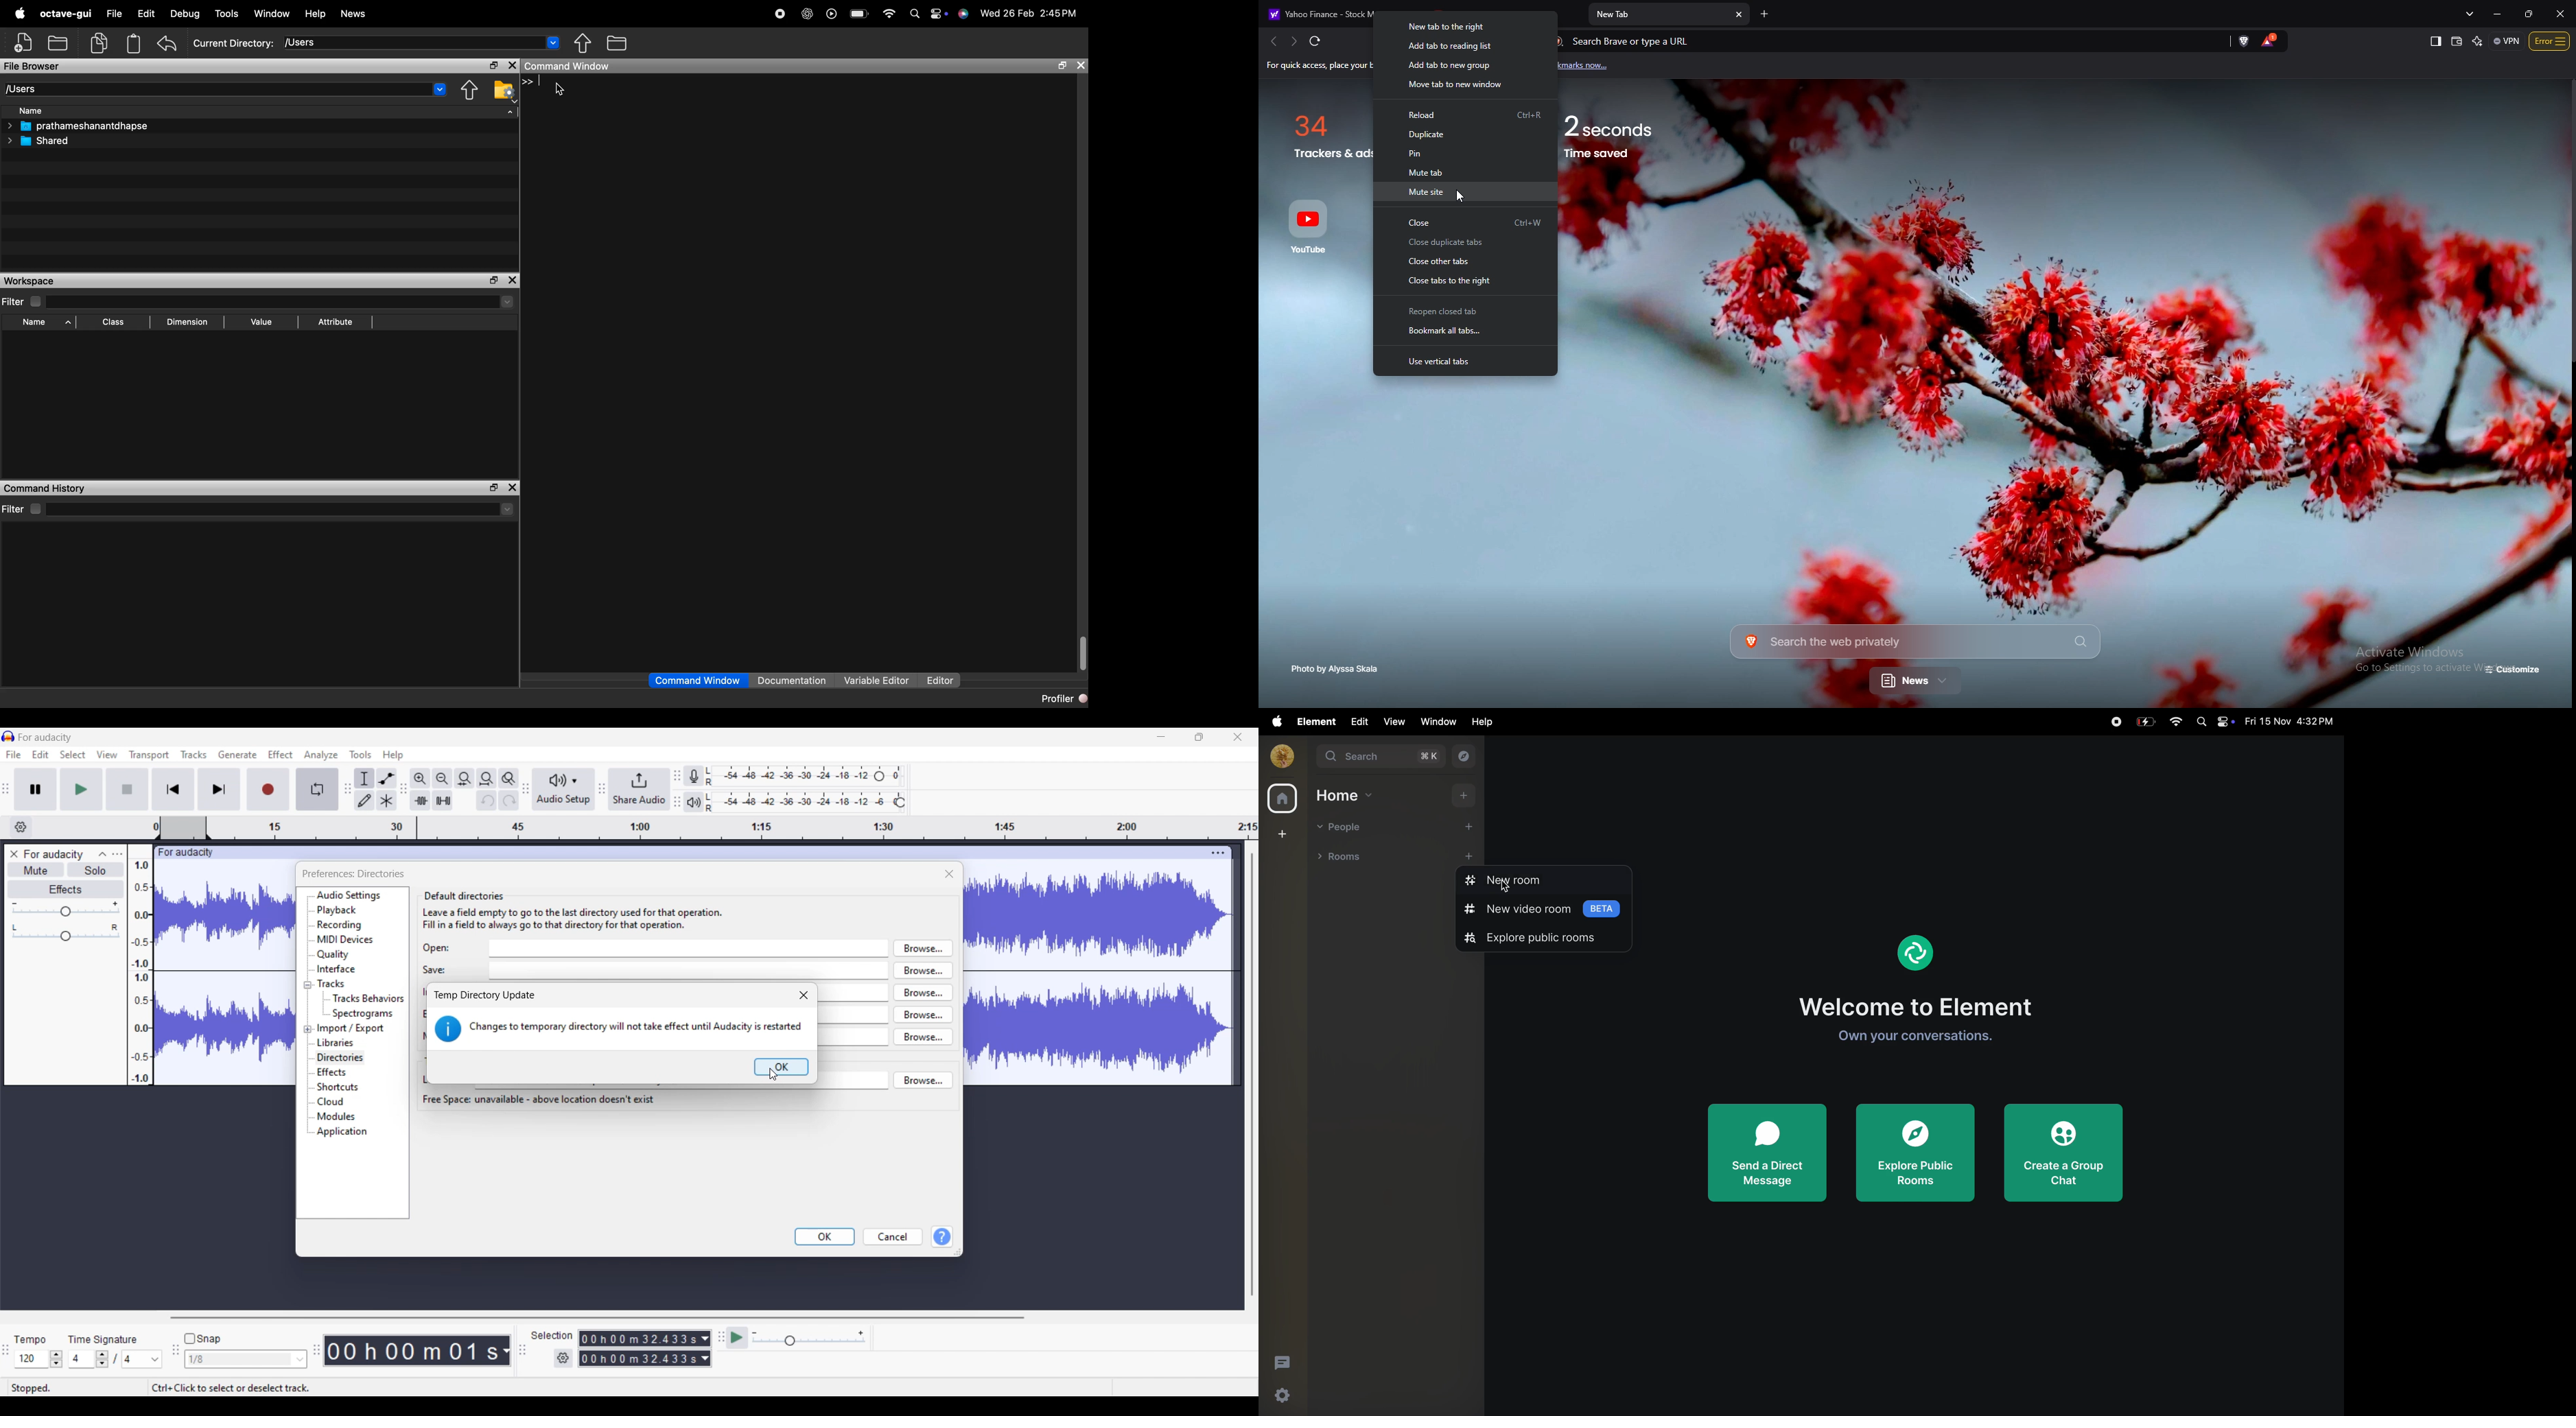 The image size is (2576, 1428). Describe the element at coordinates (1382, 758) in the screenshot. I see `search bar` at that location.